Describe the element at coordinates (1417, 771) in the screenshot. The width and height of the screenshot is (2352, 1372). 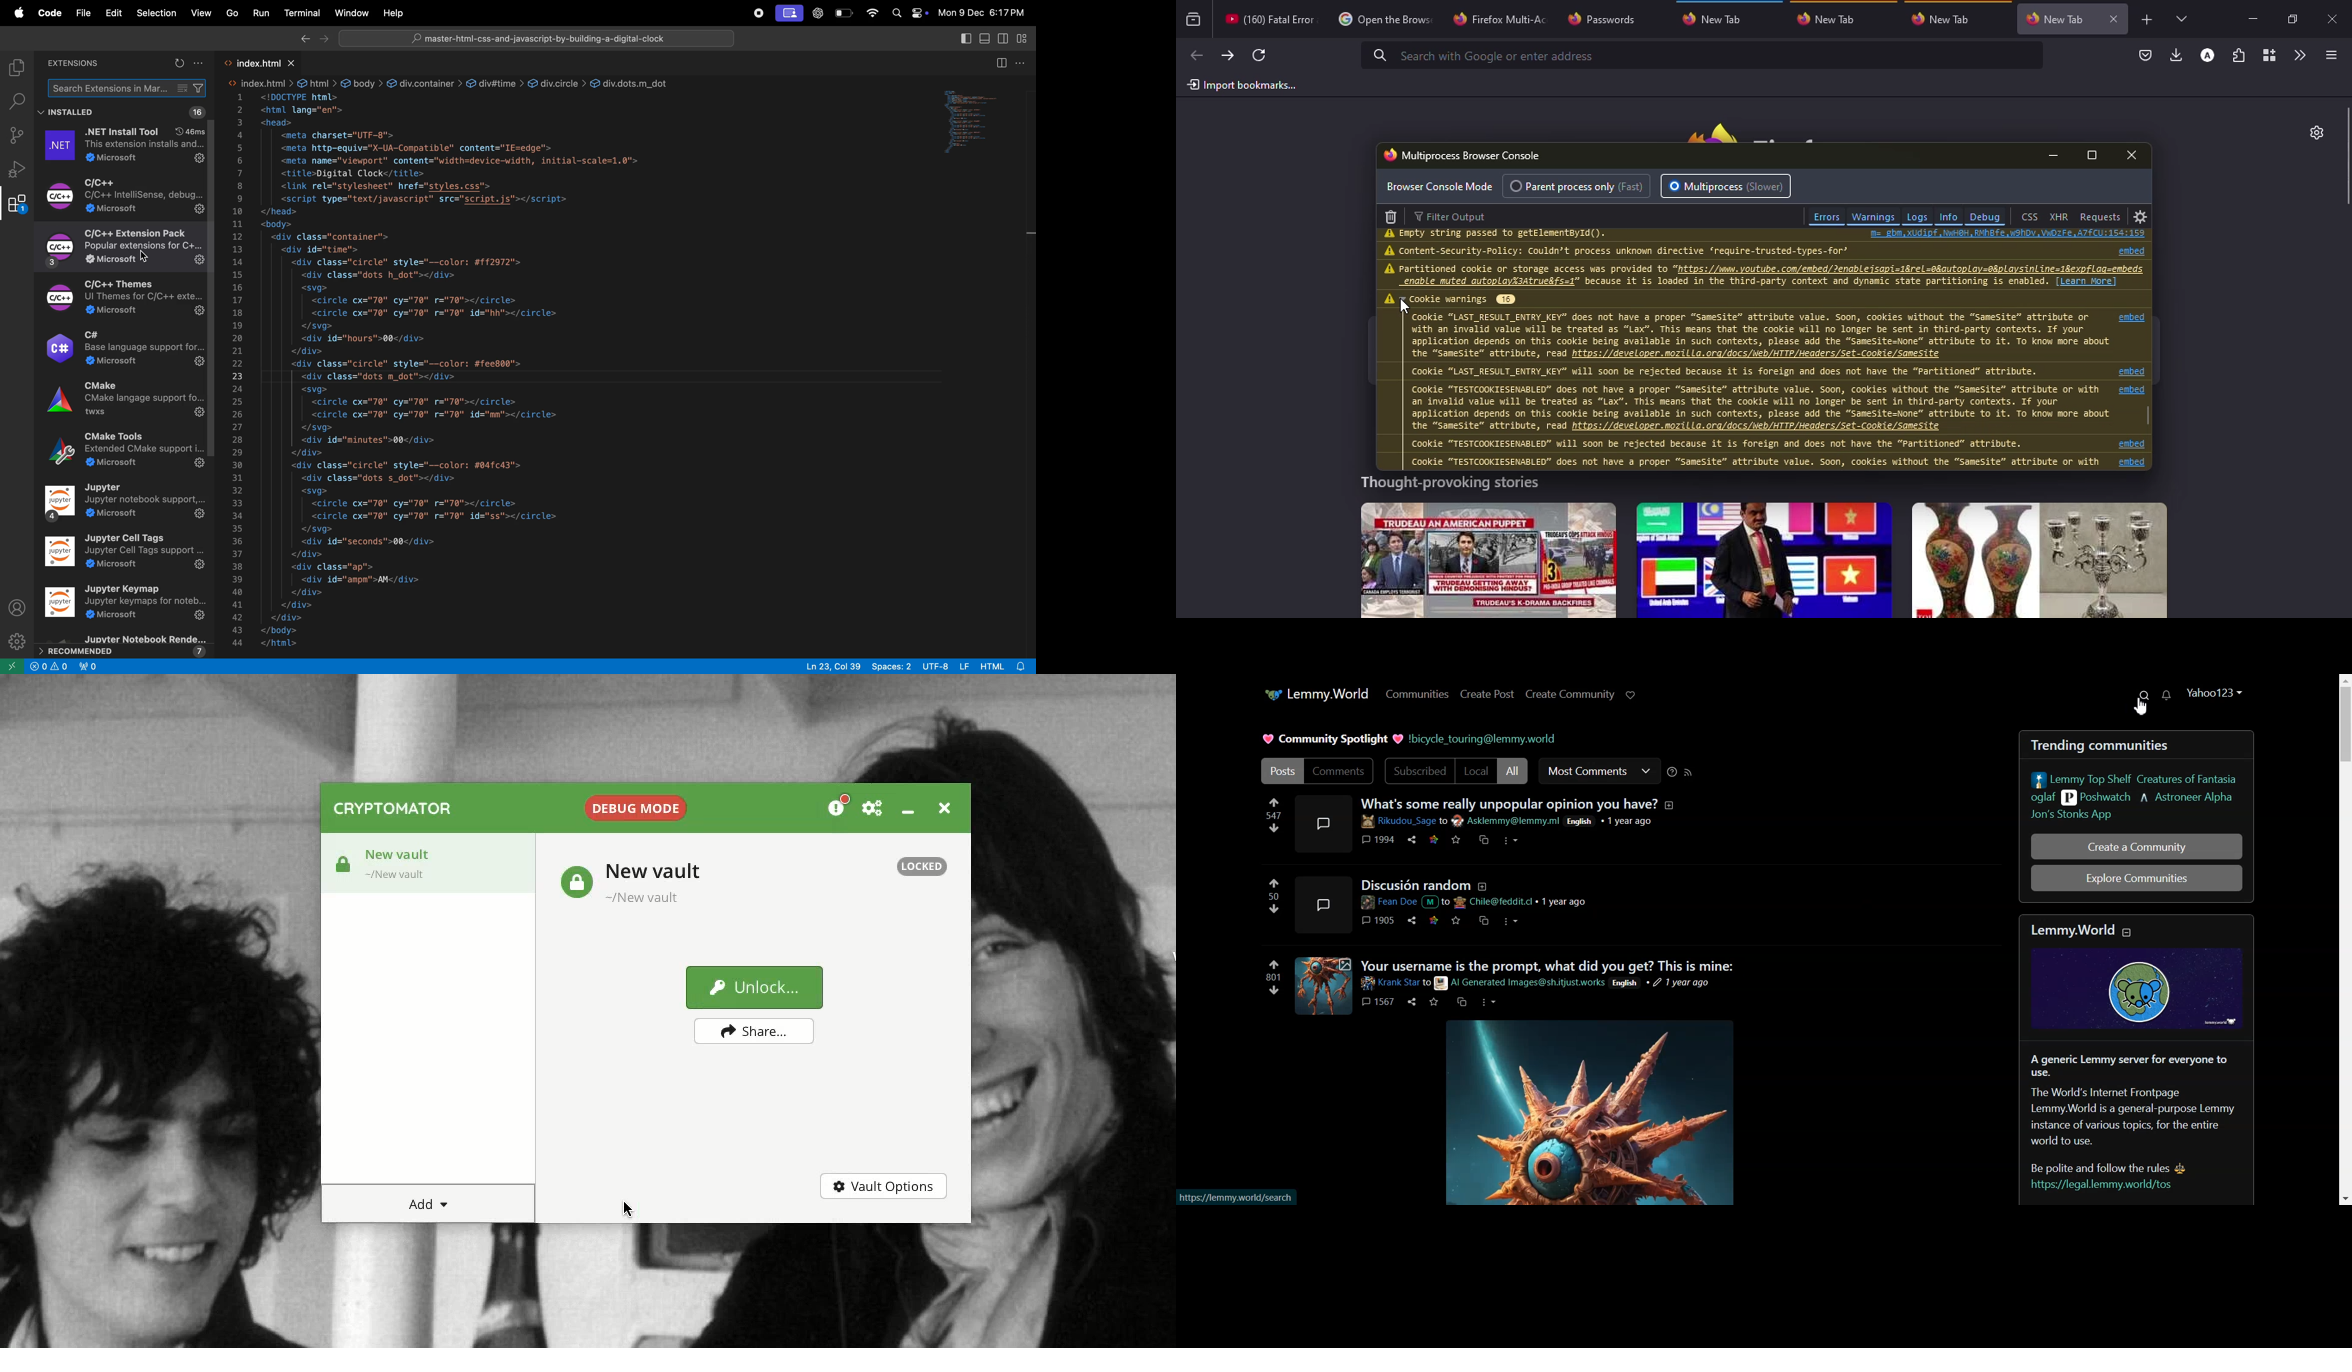
I see `Subscribed` at that location.